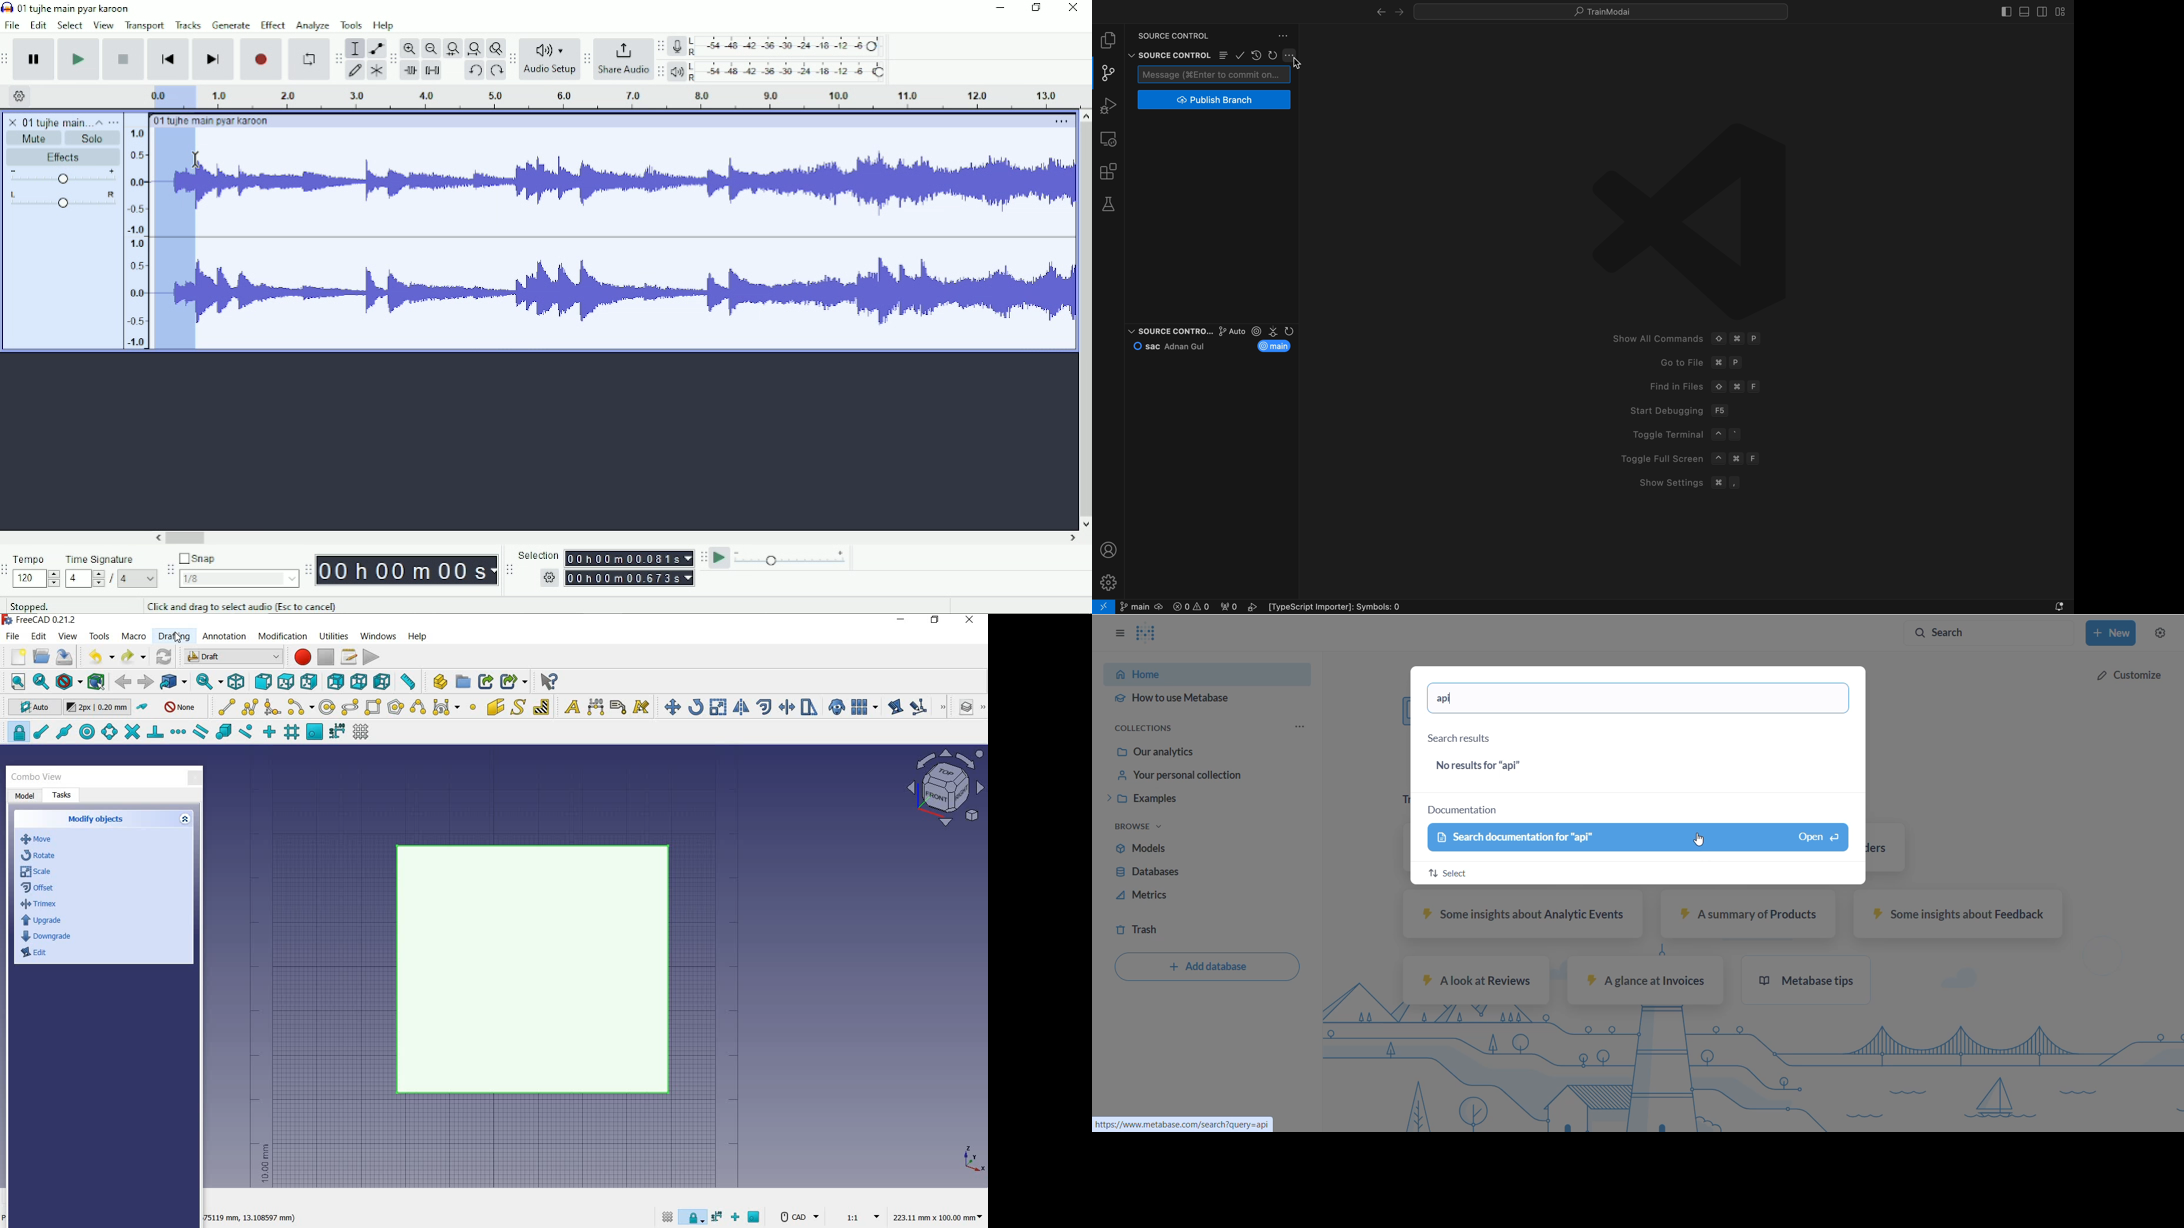 This screenshot has height=1232, width=2184. What do you see at coordinates (133, 237) in the screenshot?
I see `Vertical meter` at bounding box center [133, 237].